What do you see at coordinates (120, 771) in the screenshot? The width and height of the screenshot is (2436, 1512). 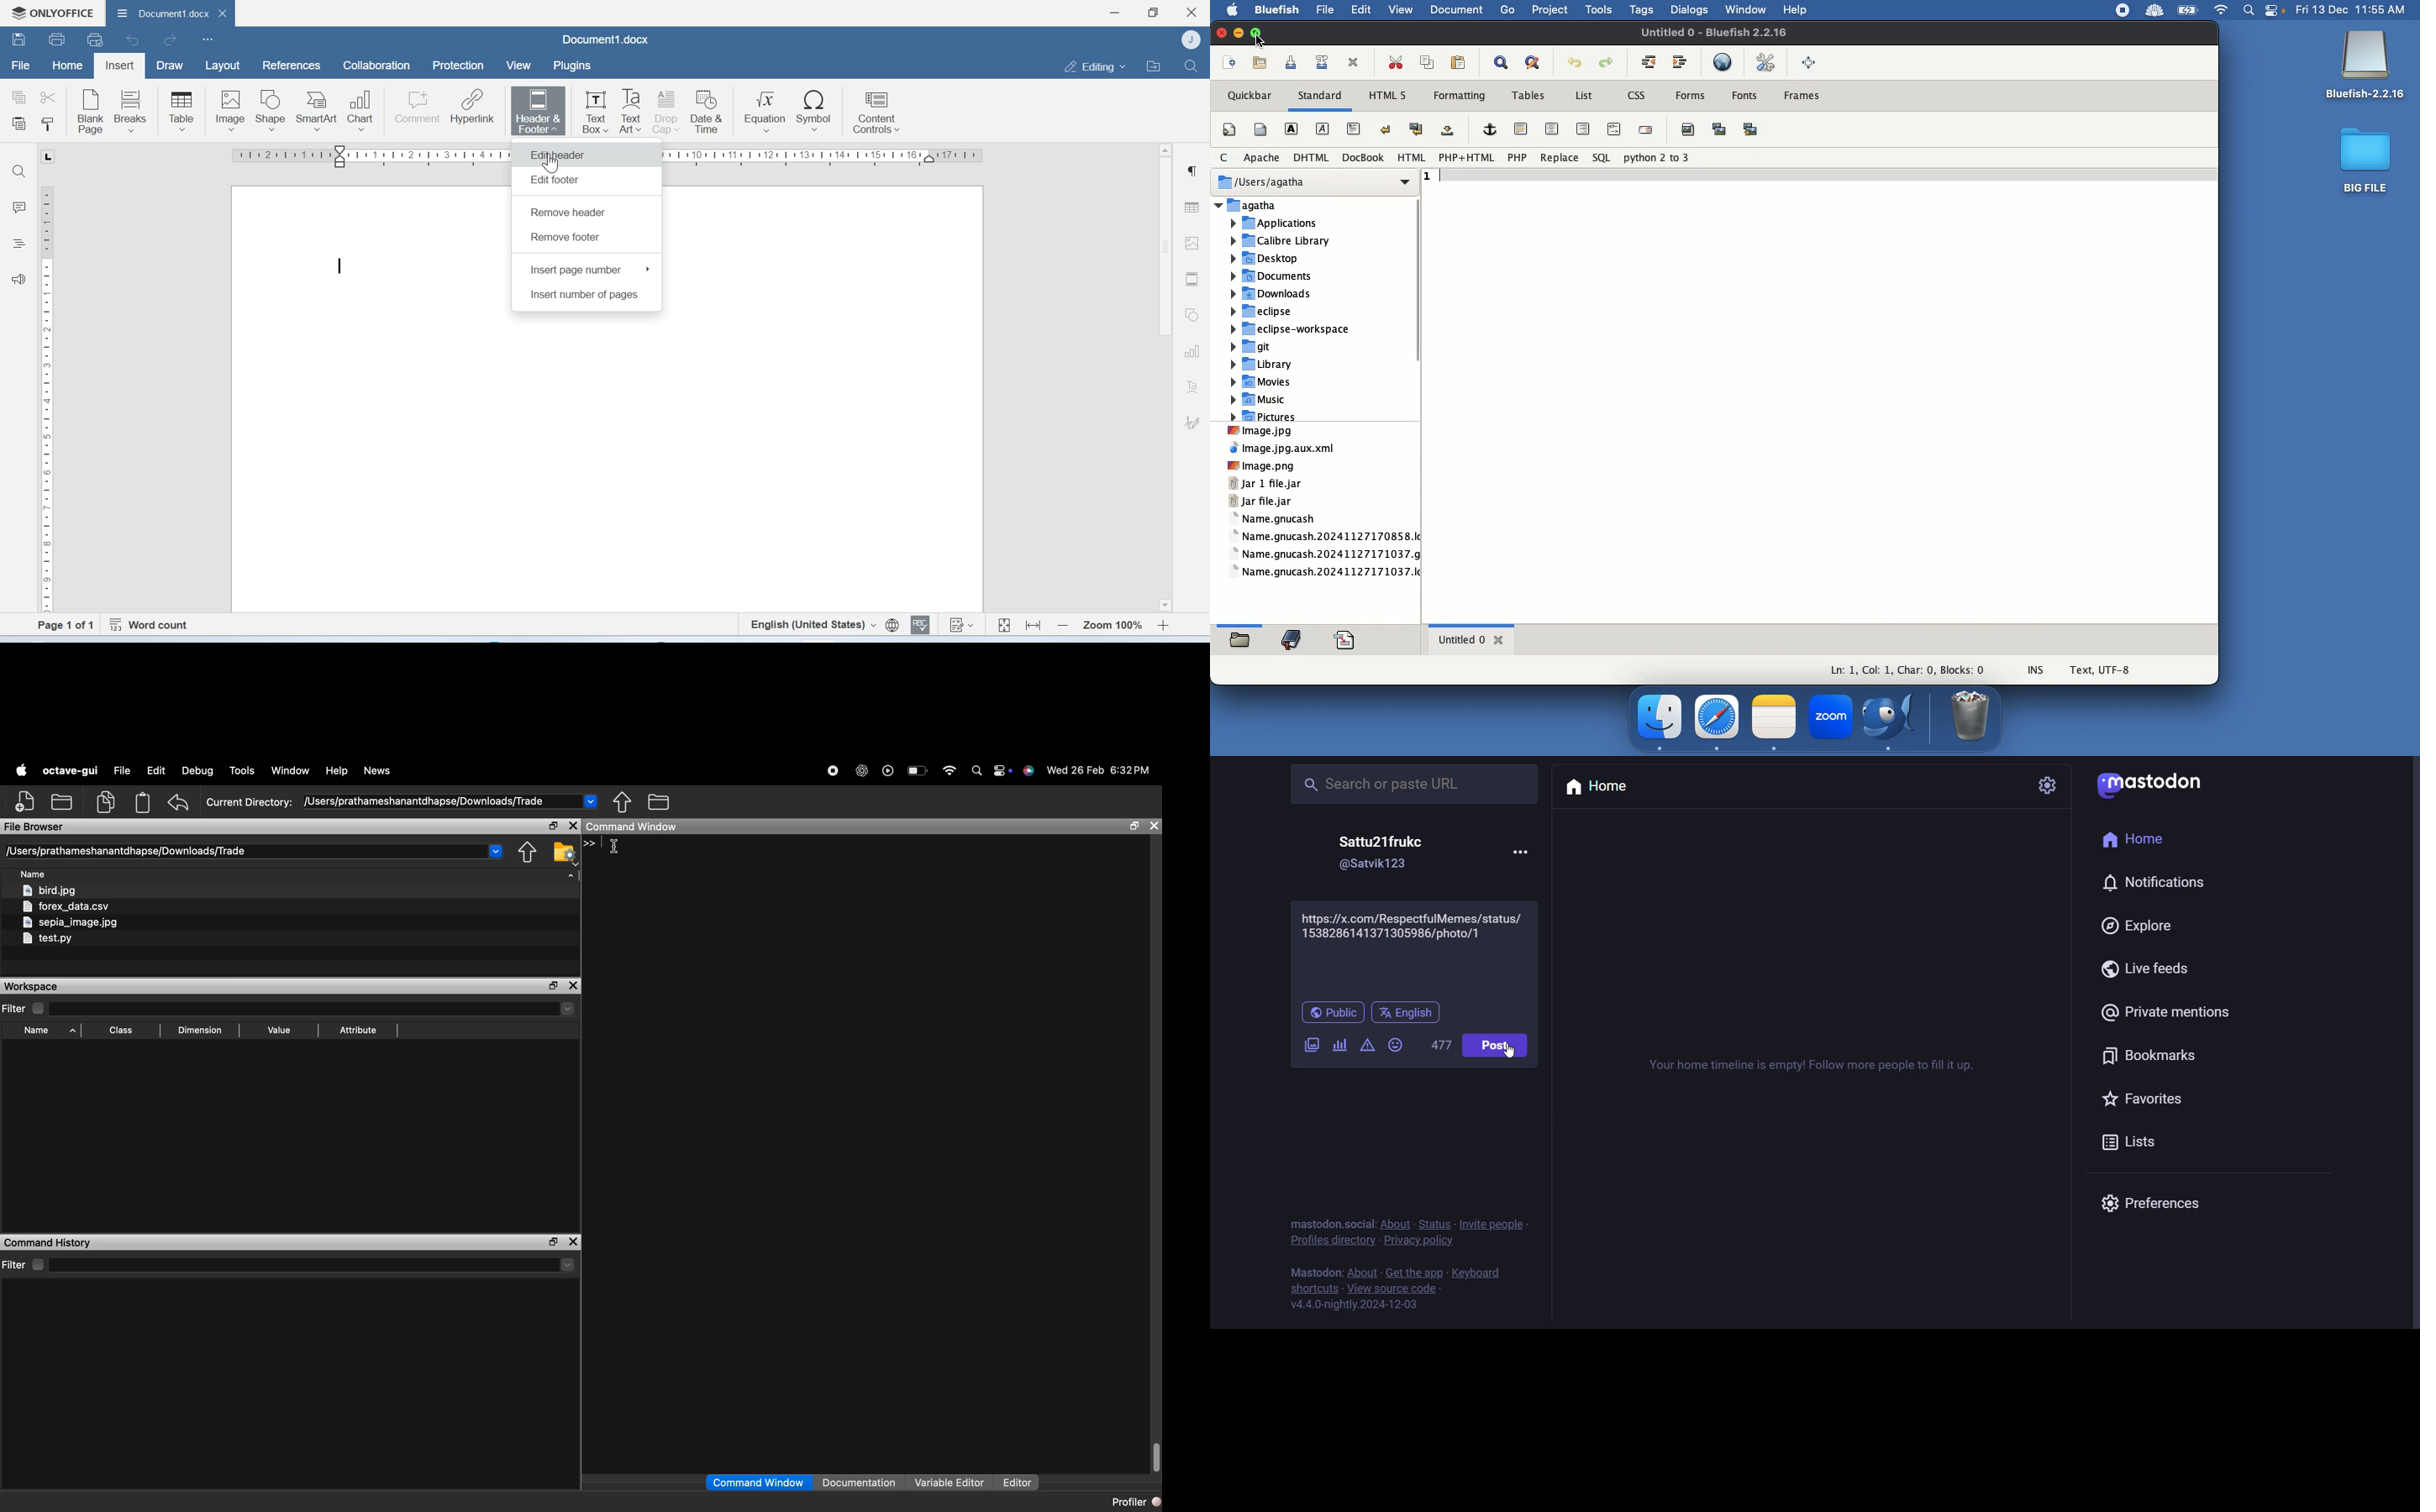 I see `File` at bounding box center [120, 771].